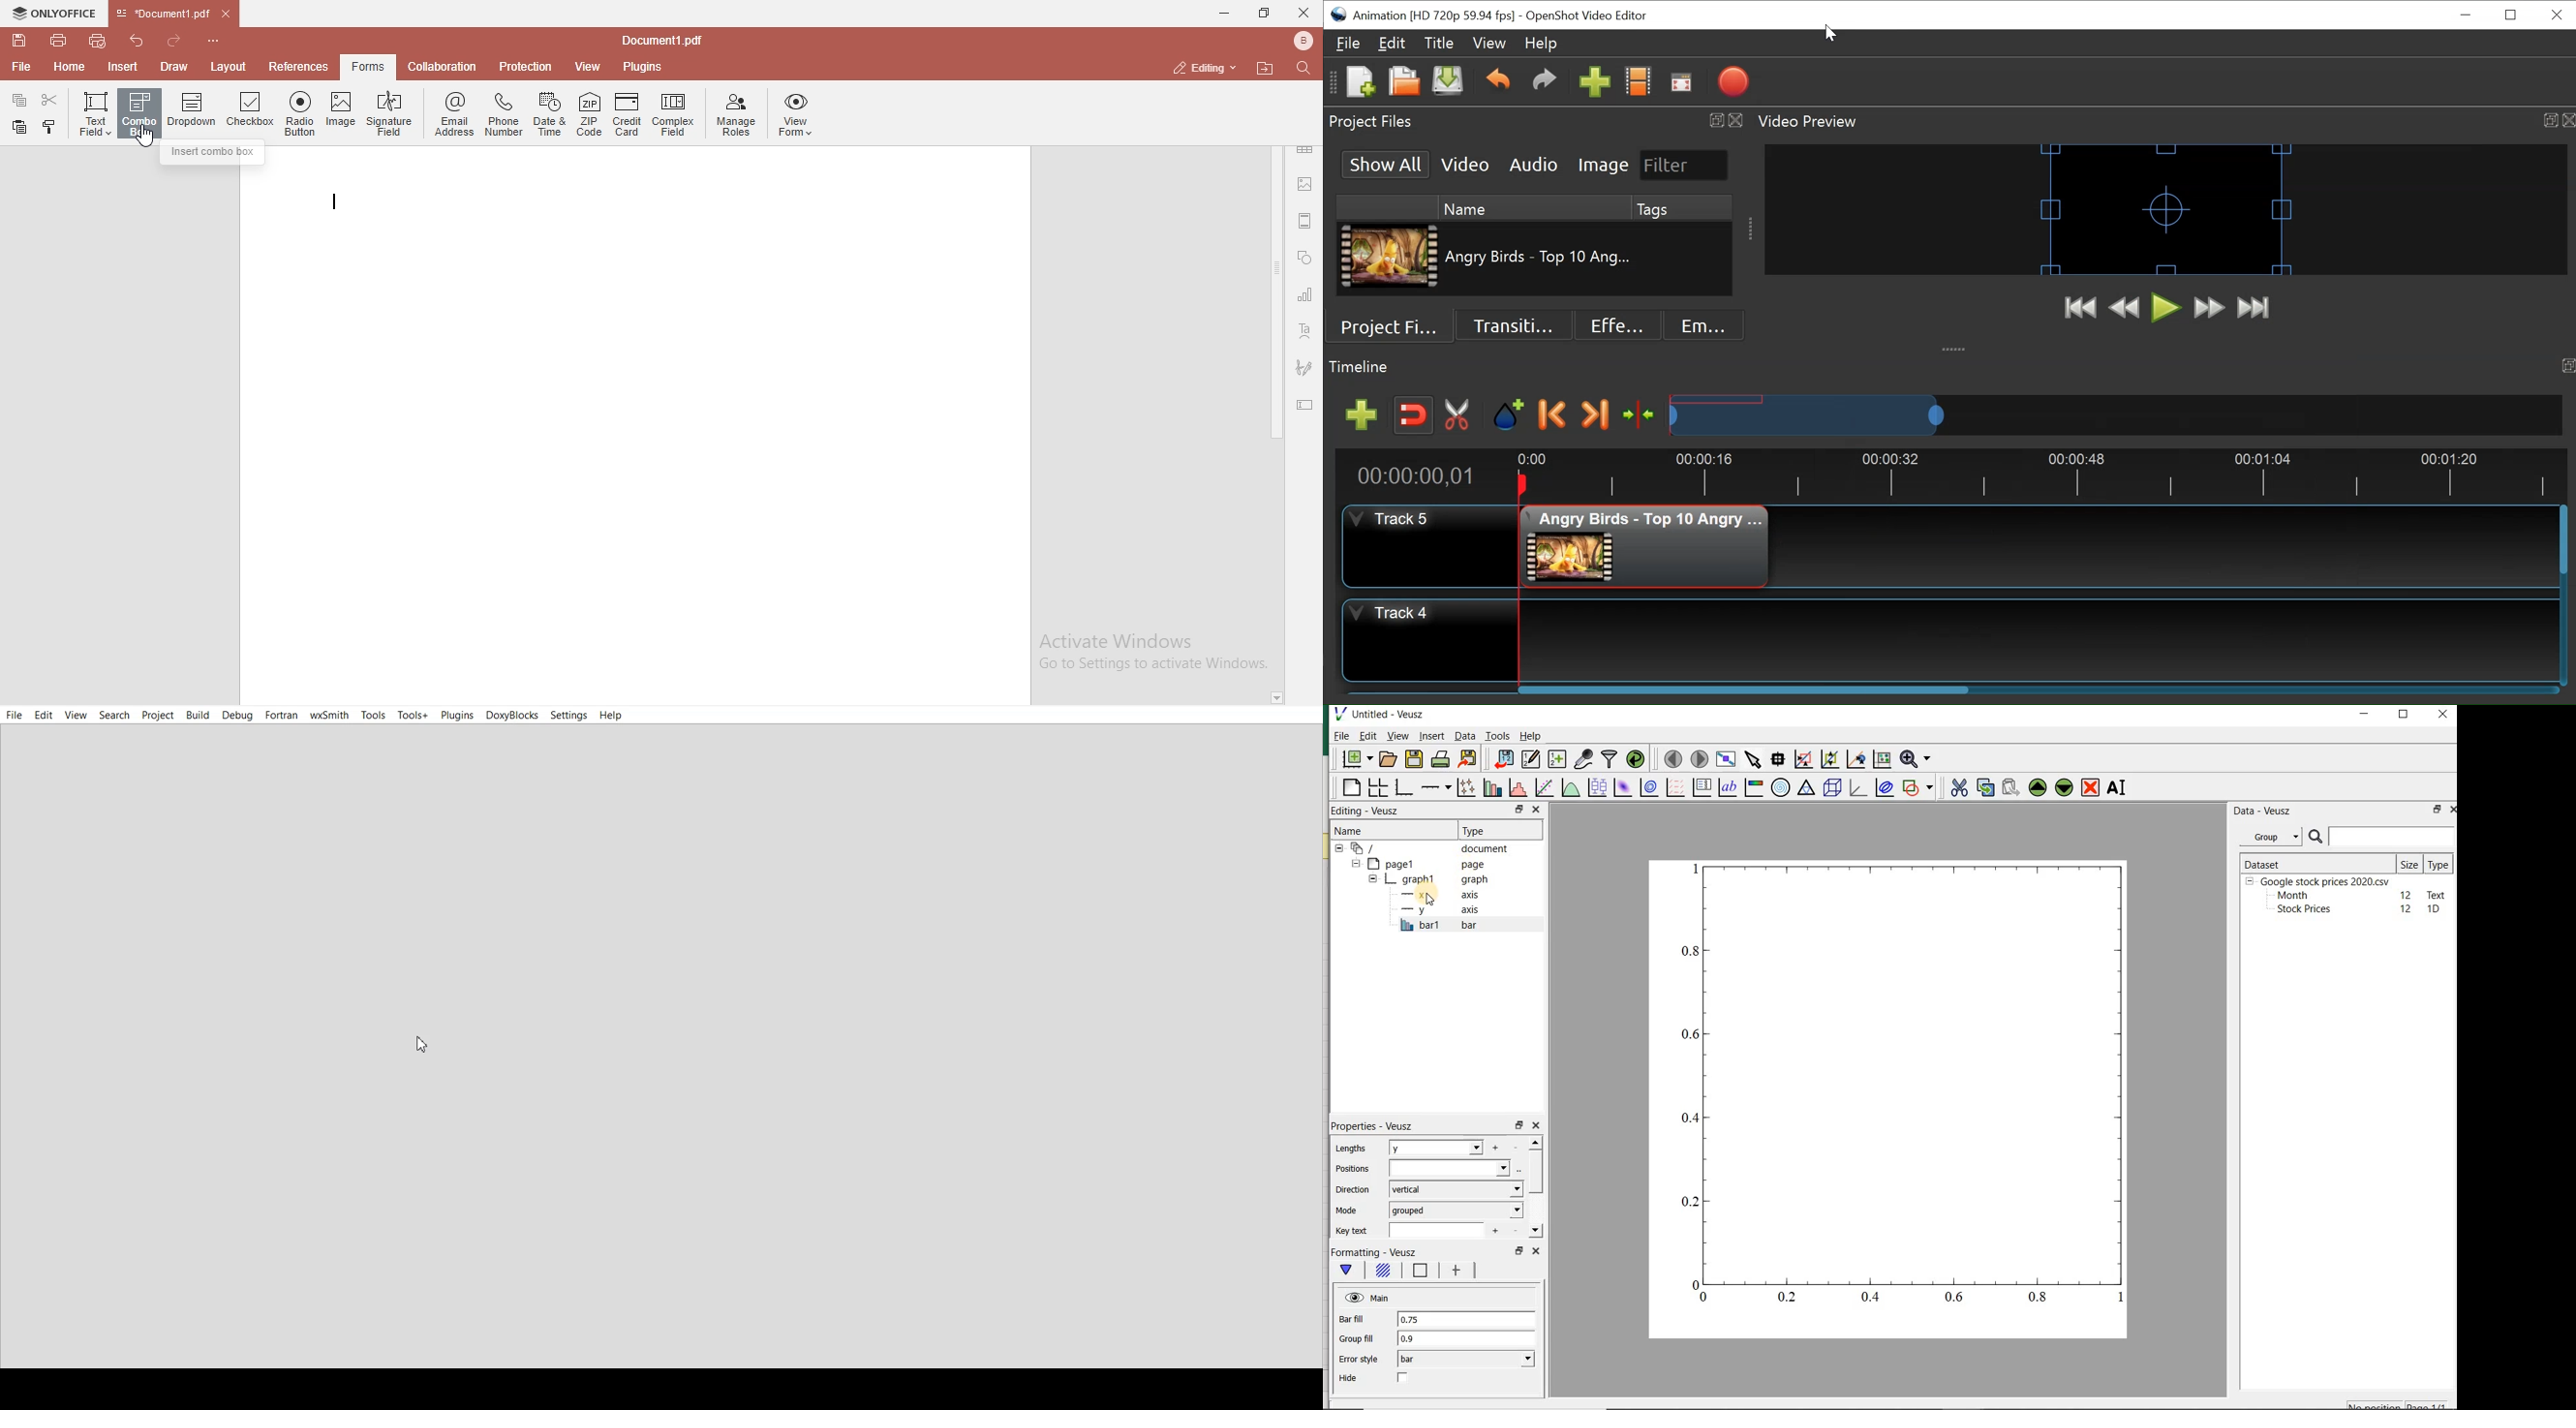 The width and height of the screenshot is (2576, 1428). What do you see at coordinates (1681, 84) in the screenshot?
I see `Fullscreen` at bounding box center [1681, 84].